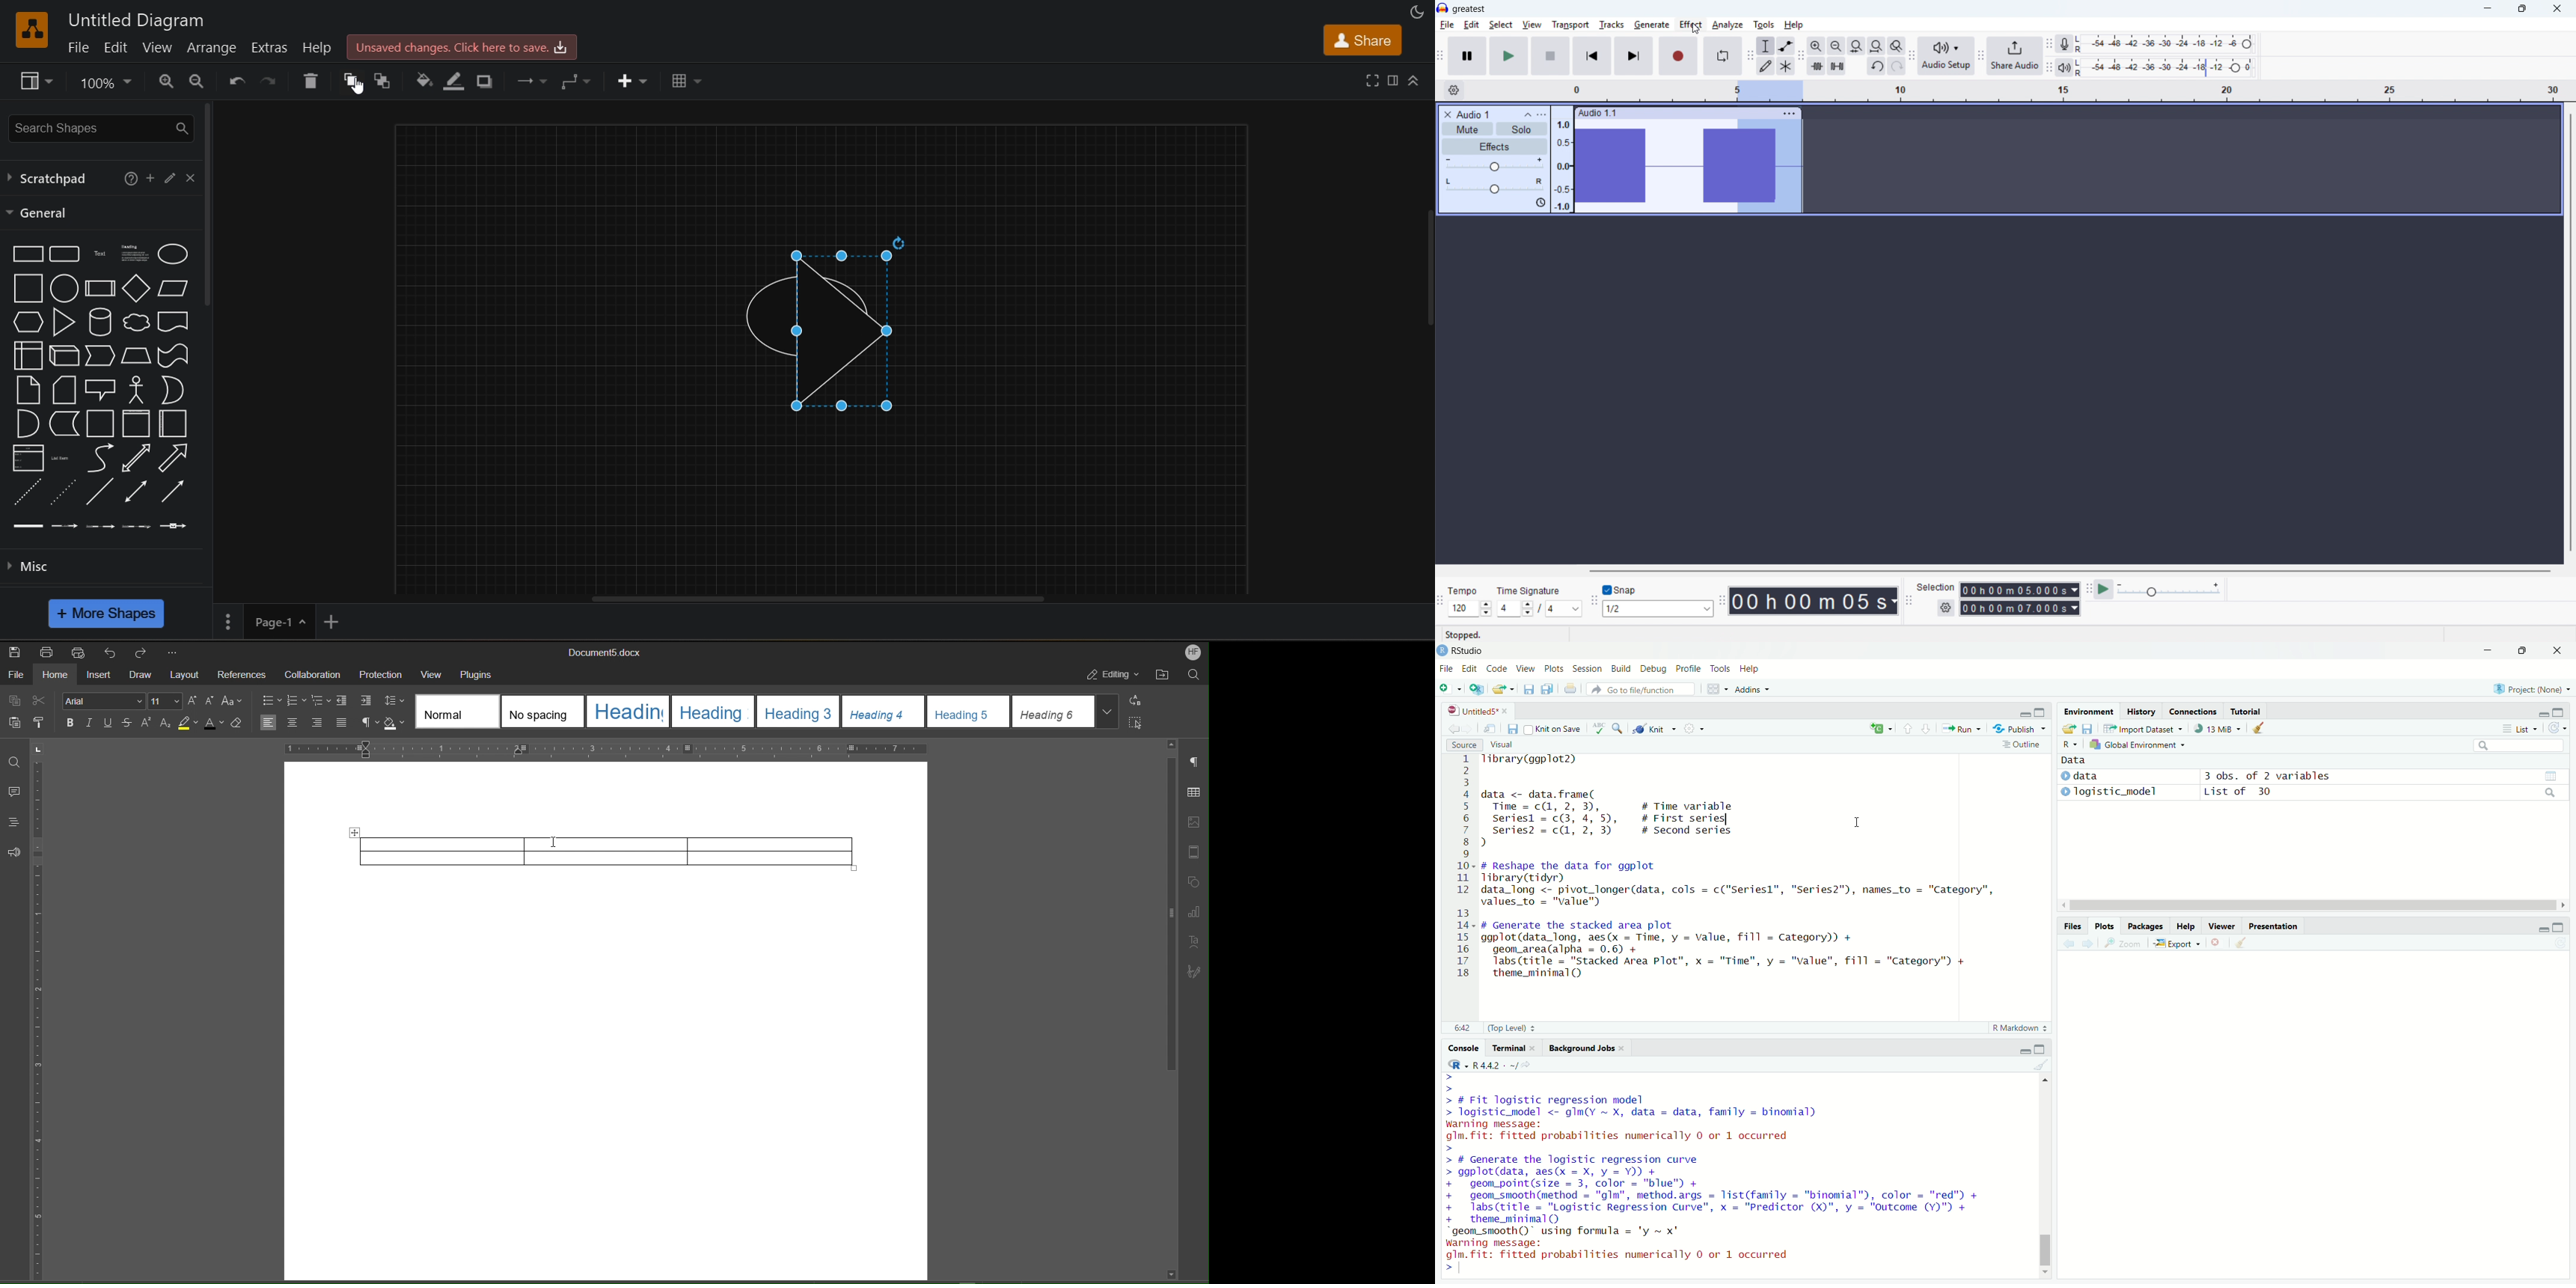 The image size is (2576, 1288). Describe the element at coordinates (135, 425) in the screenshot. I see `container` at that location.